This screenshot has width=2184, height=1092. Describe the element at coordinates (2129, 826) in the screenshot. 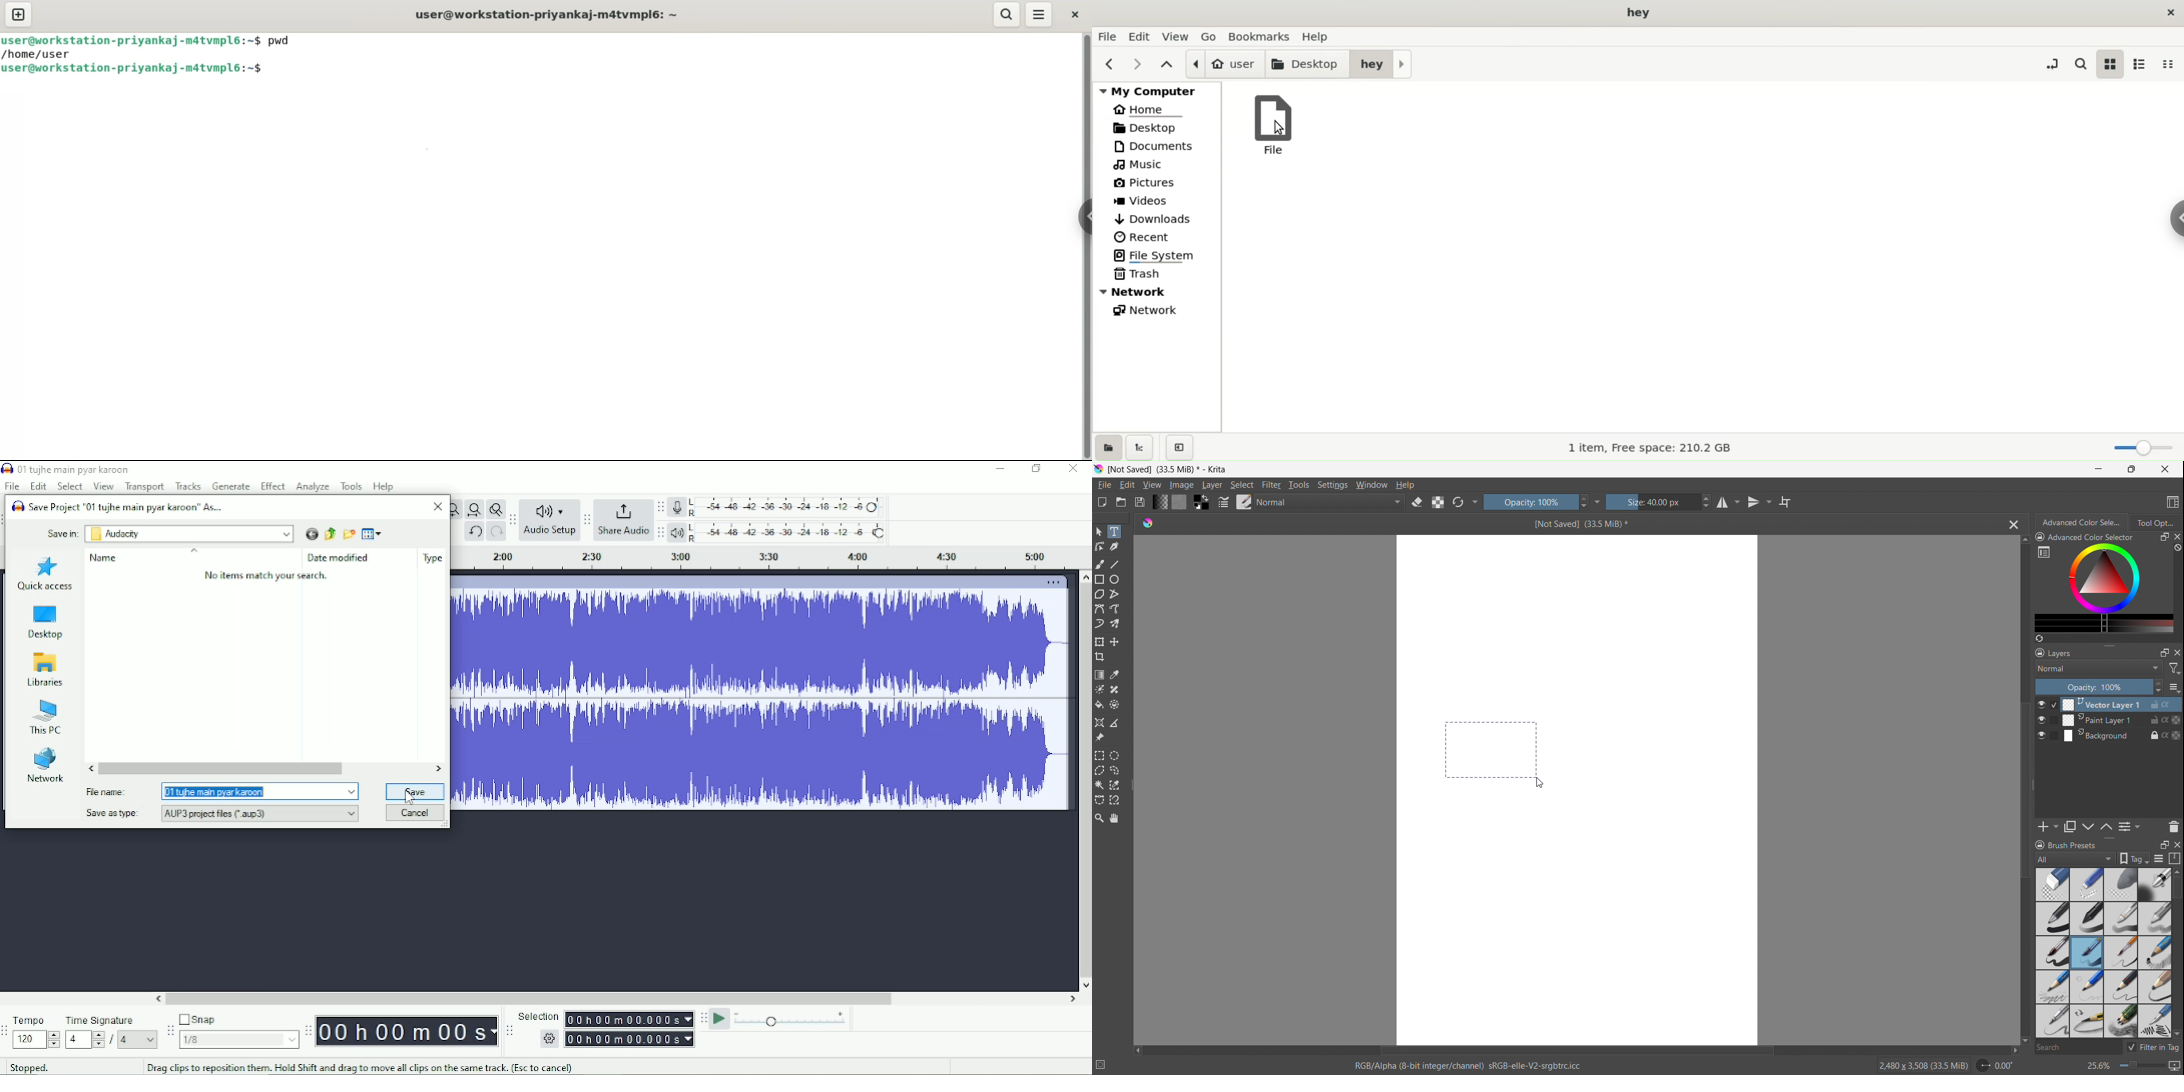

I see `view/change layer properties` at that location.